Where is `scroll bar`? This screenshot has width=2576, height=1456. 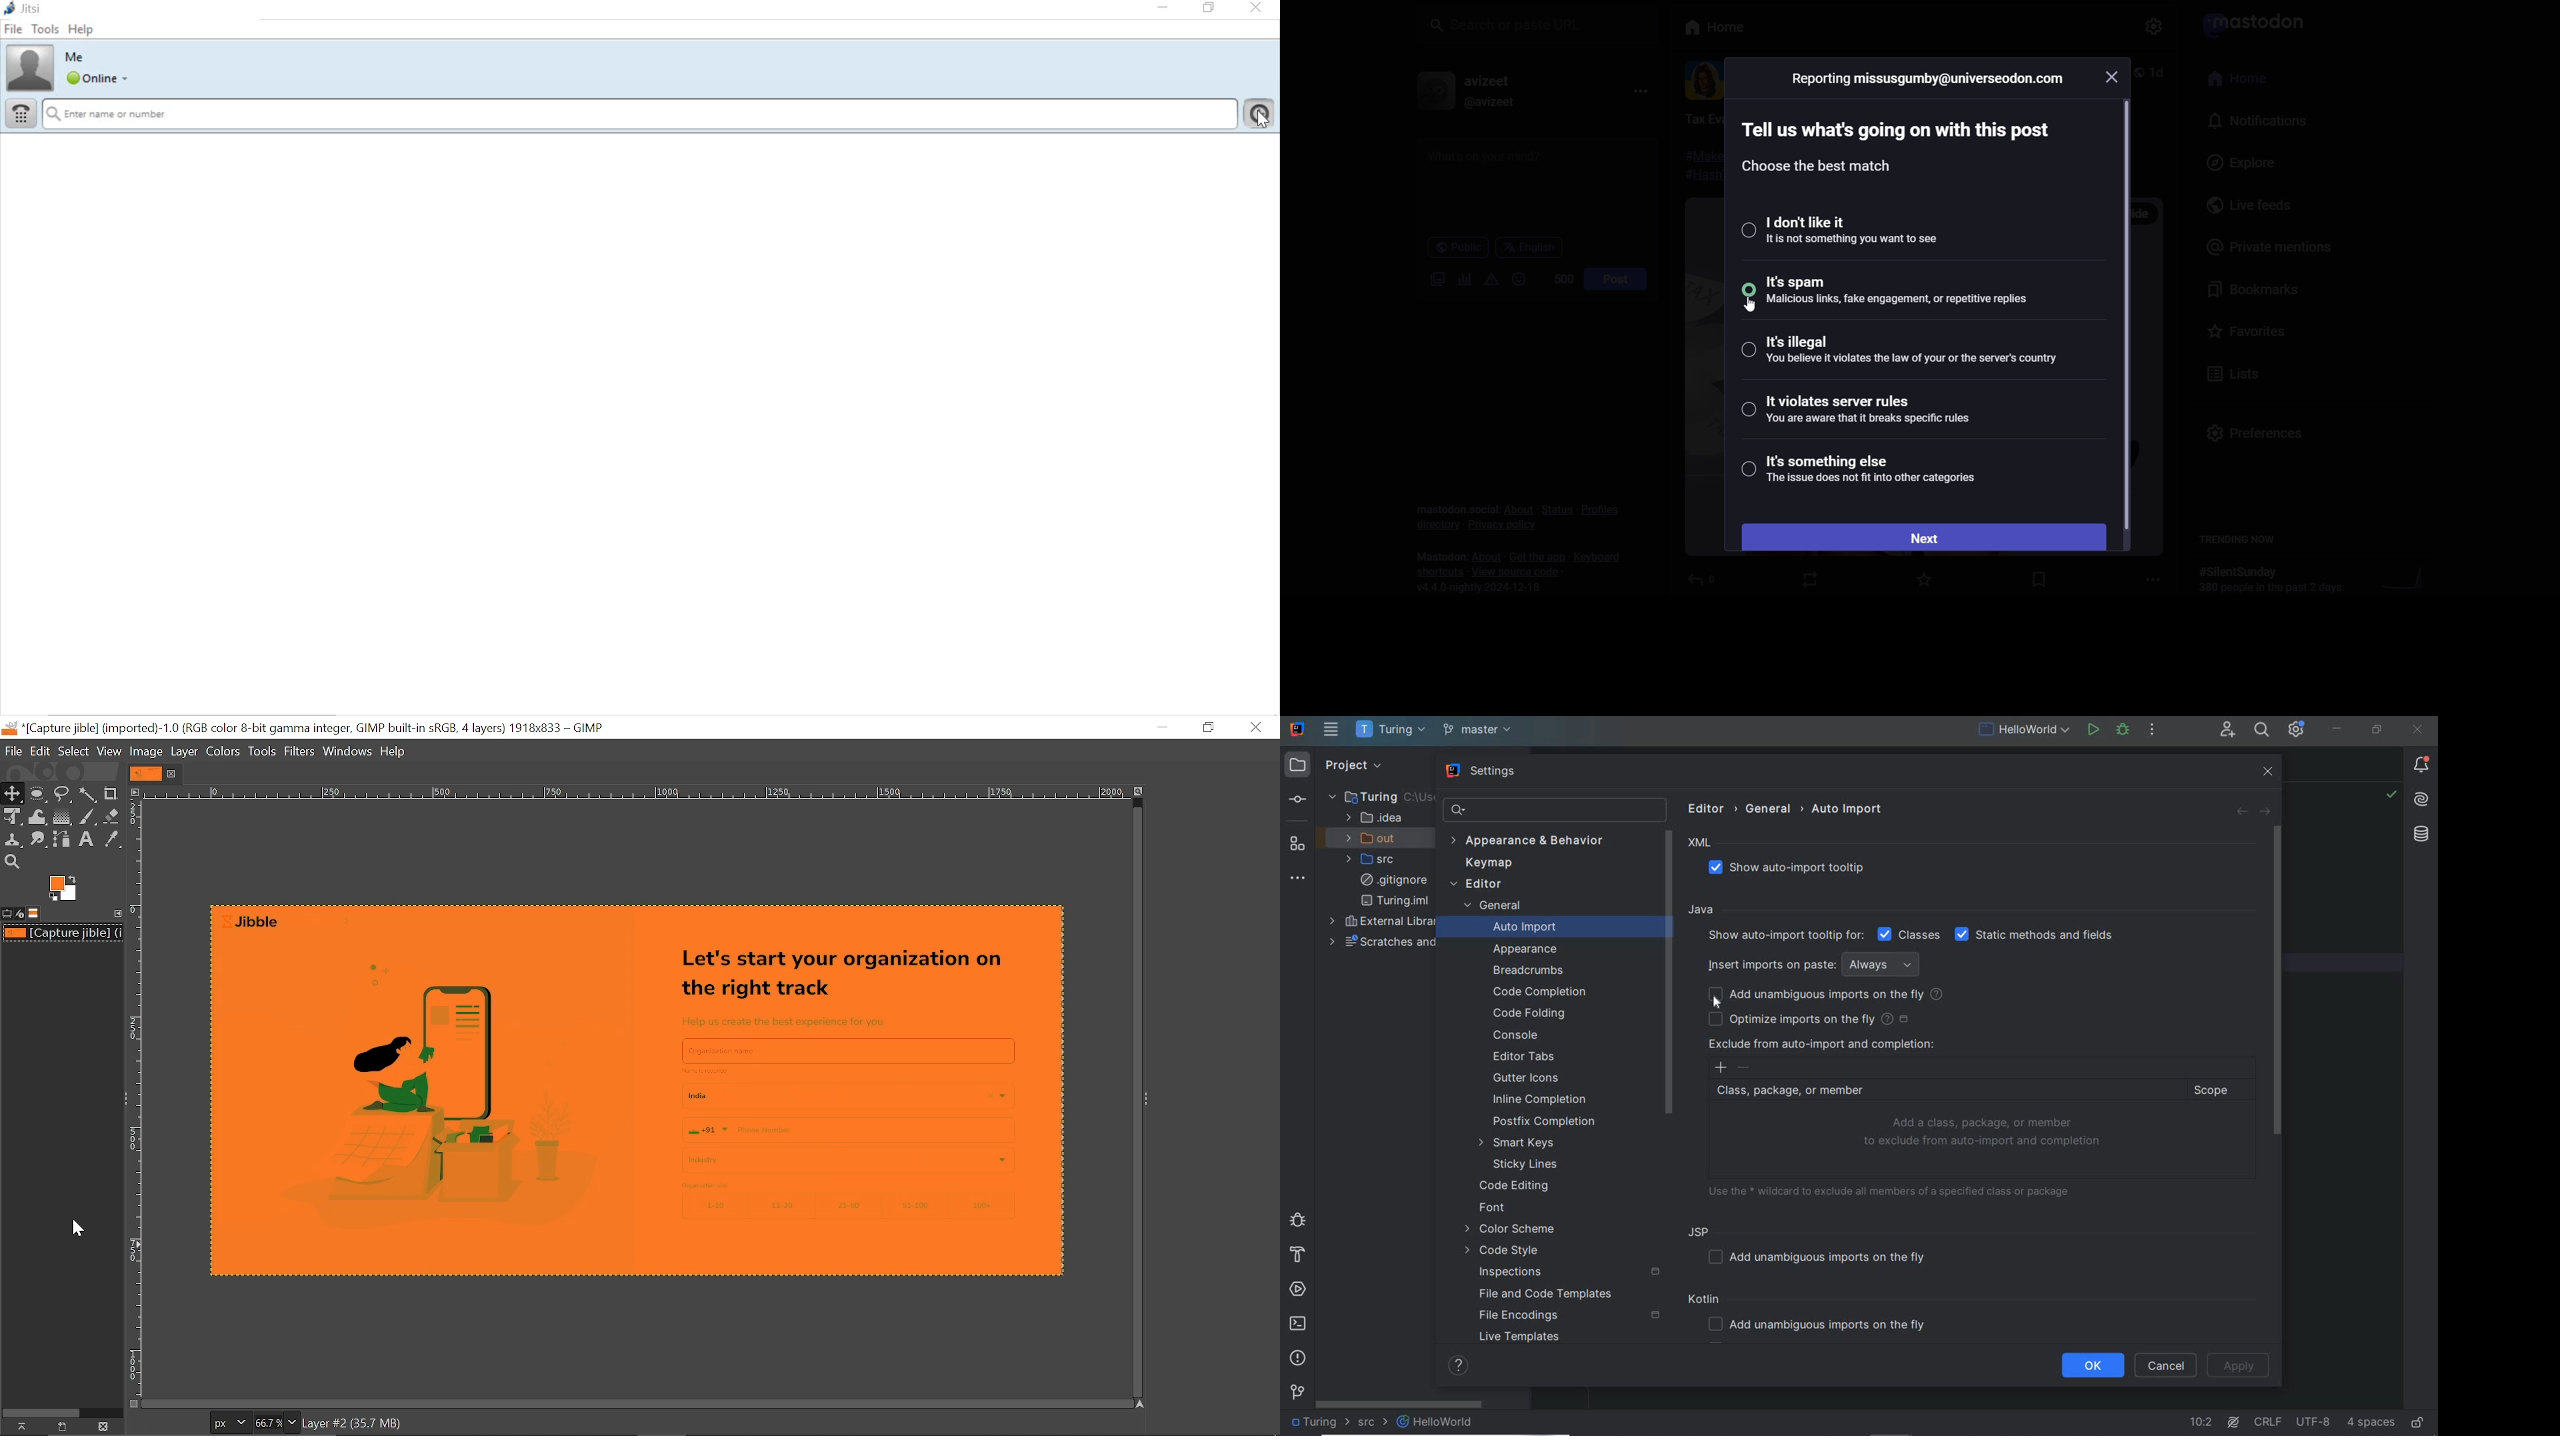 scroll bar is located at coordinates (2122, 315).